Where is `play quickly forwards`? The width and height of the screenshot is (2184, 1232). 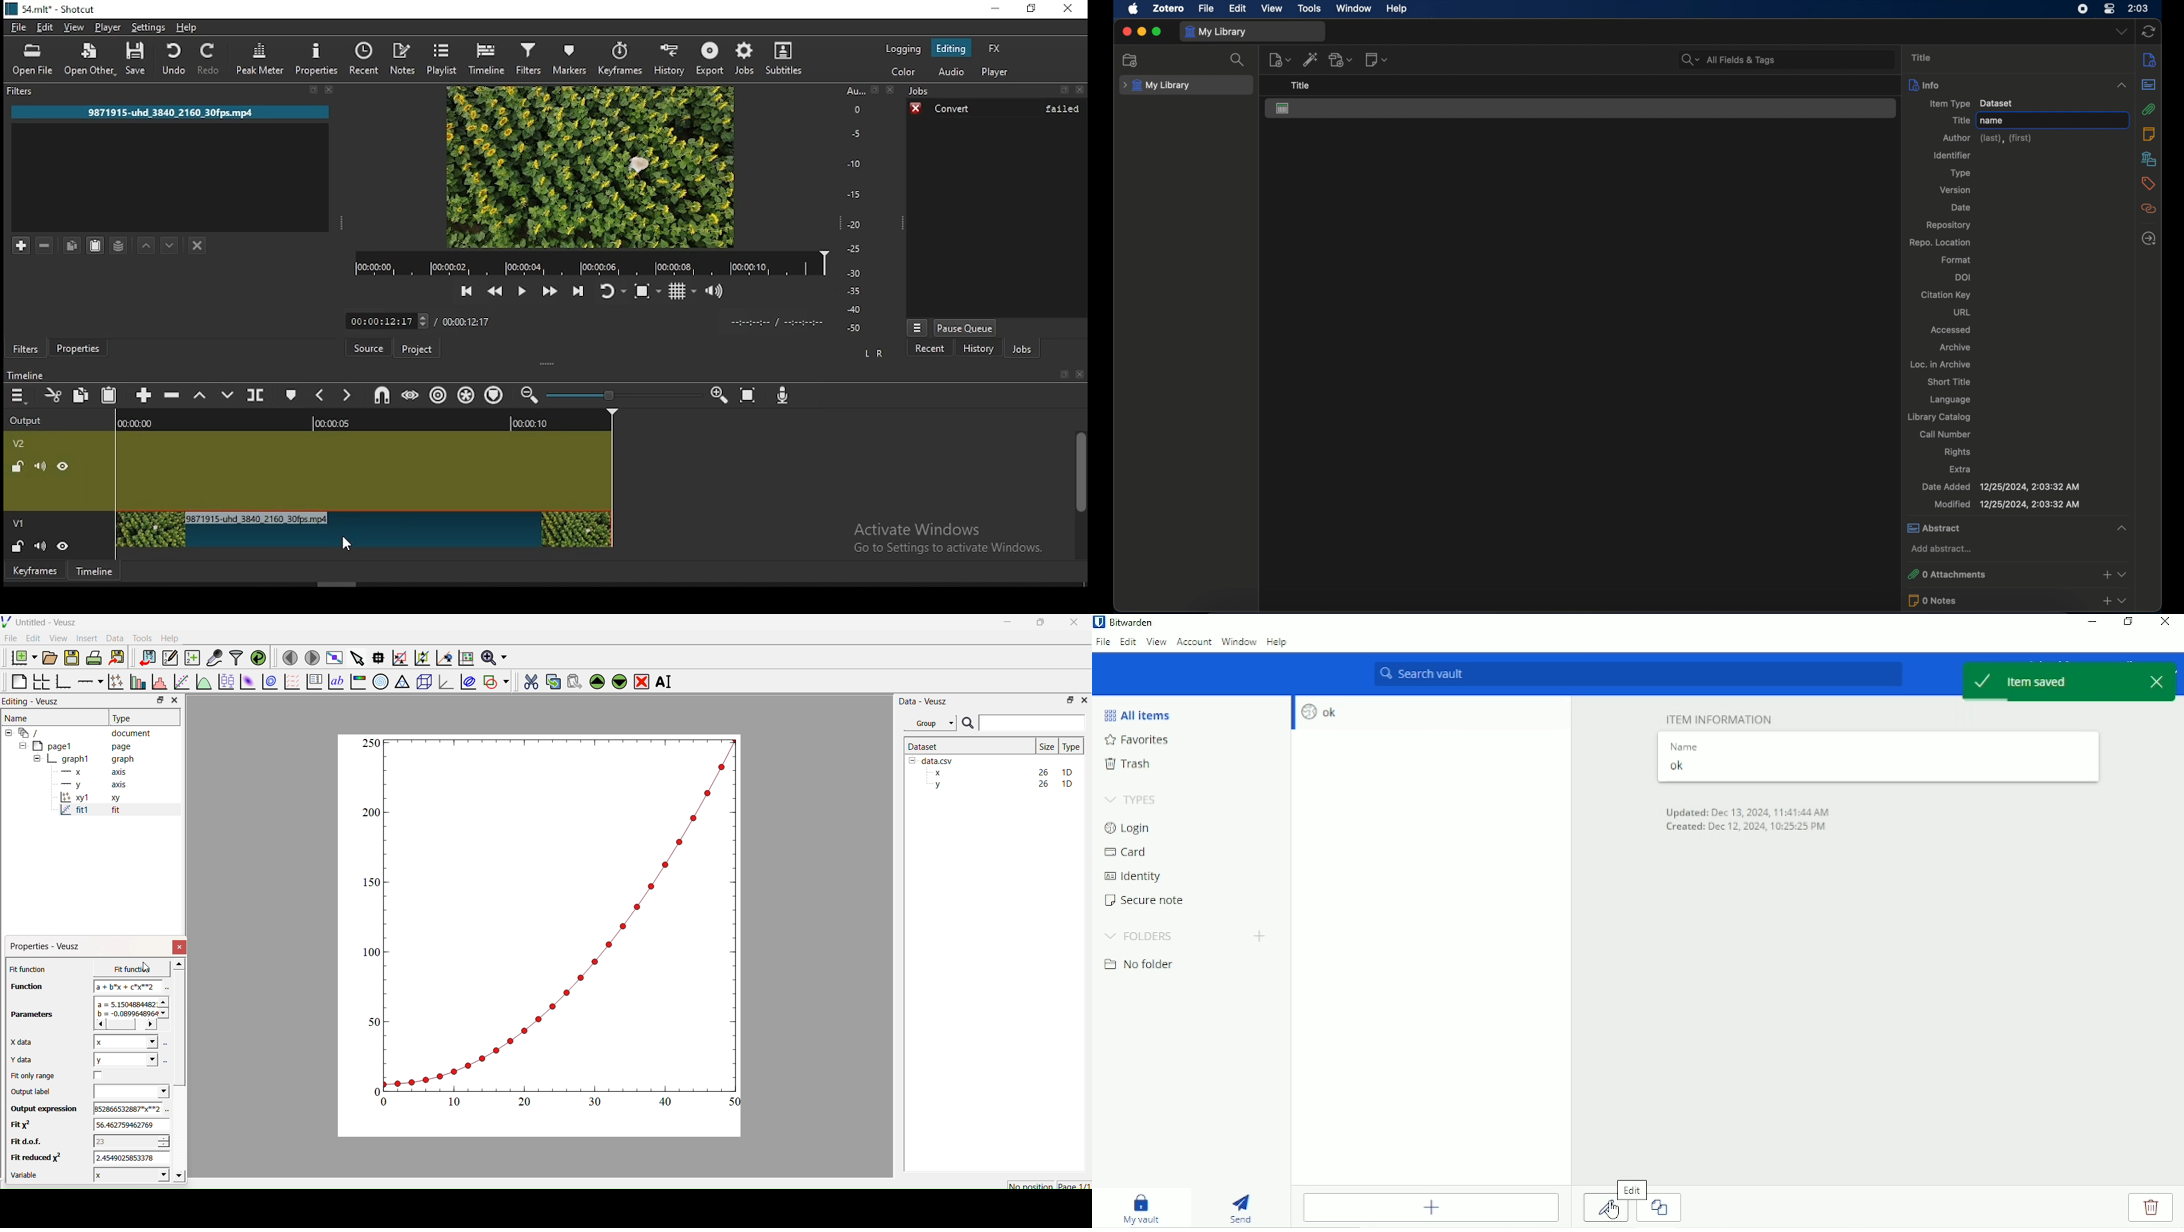 play quickly forwards is located at coordinates (548, 293).